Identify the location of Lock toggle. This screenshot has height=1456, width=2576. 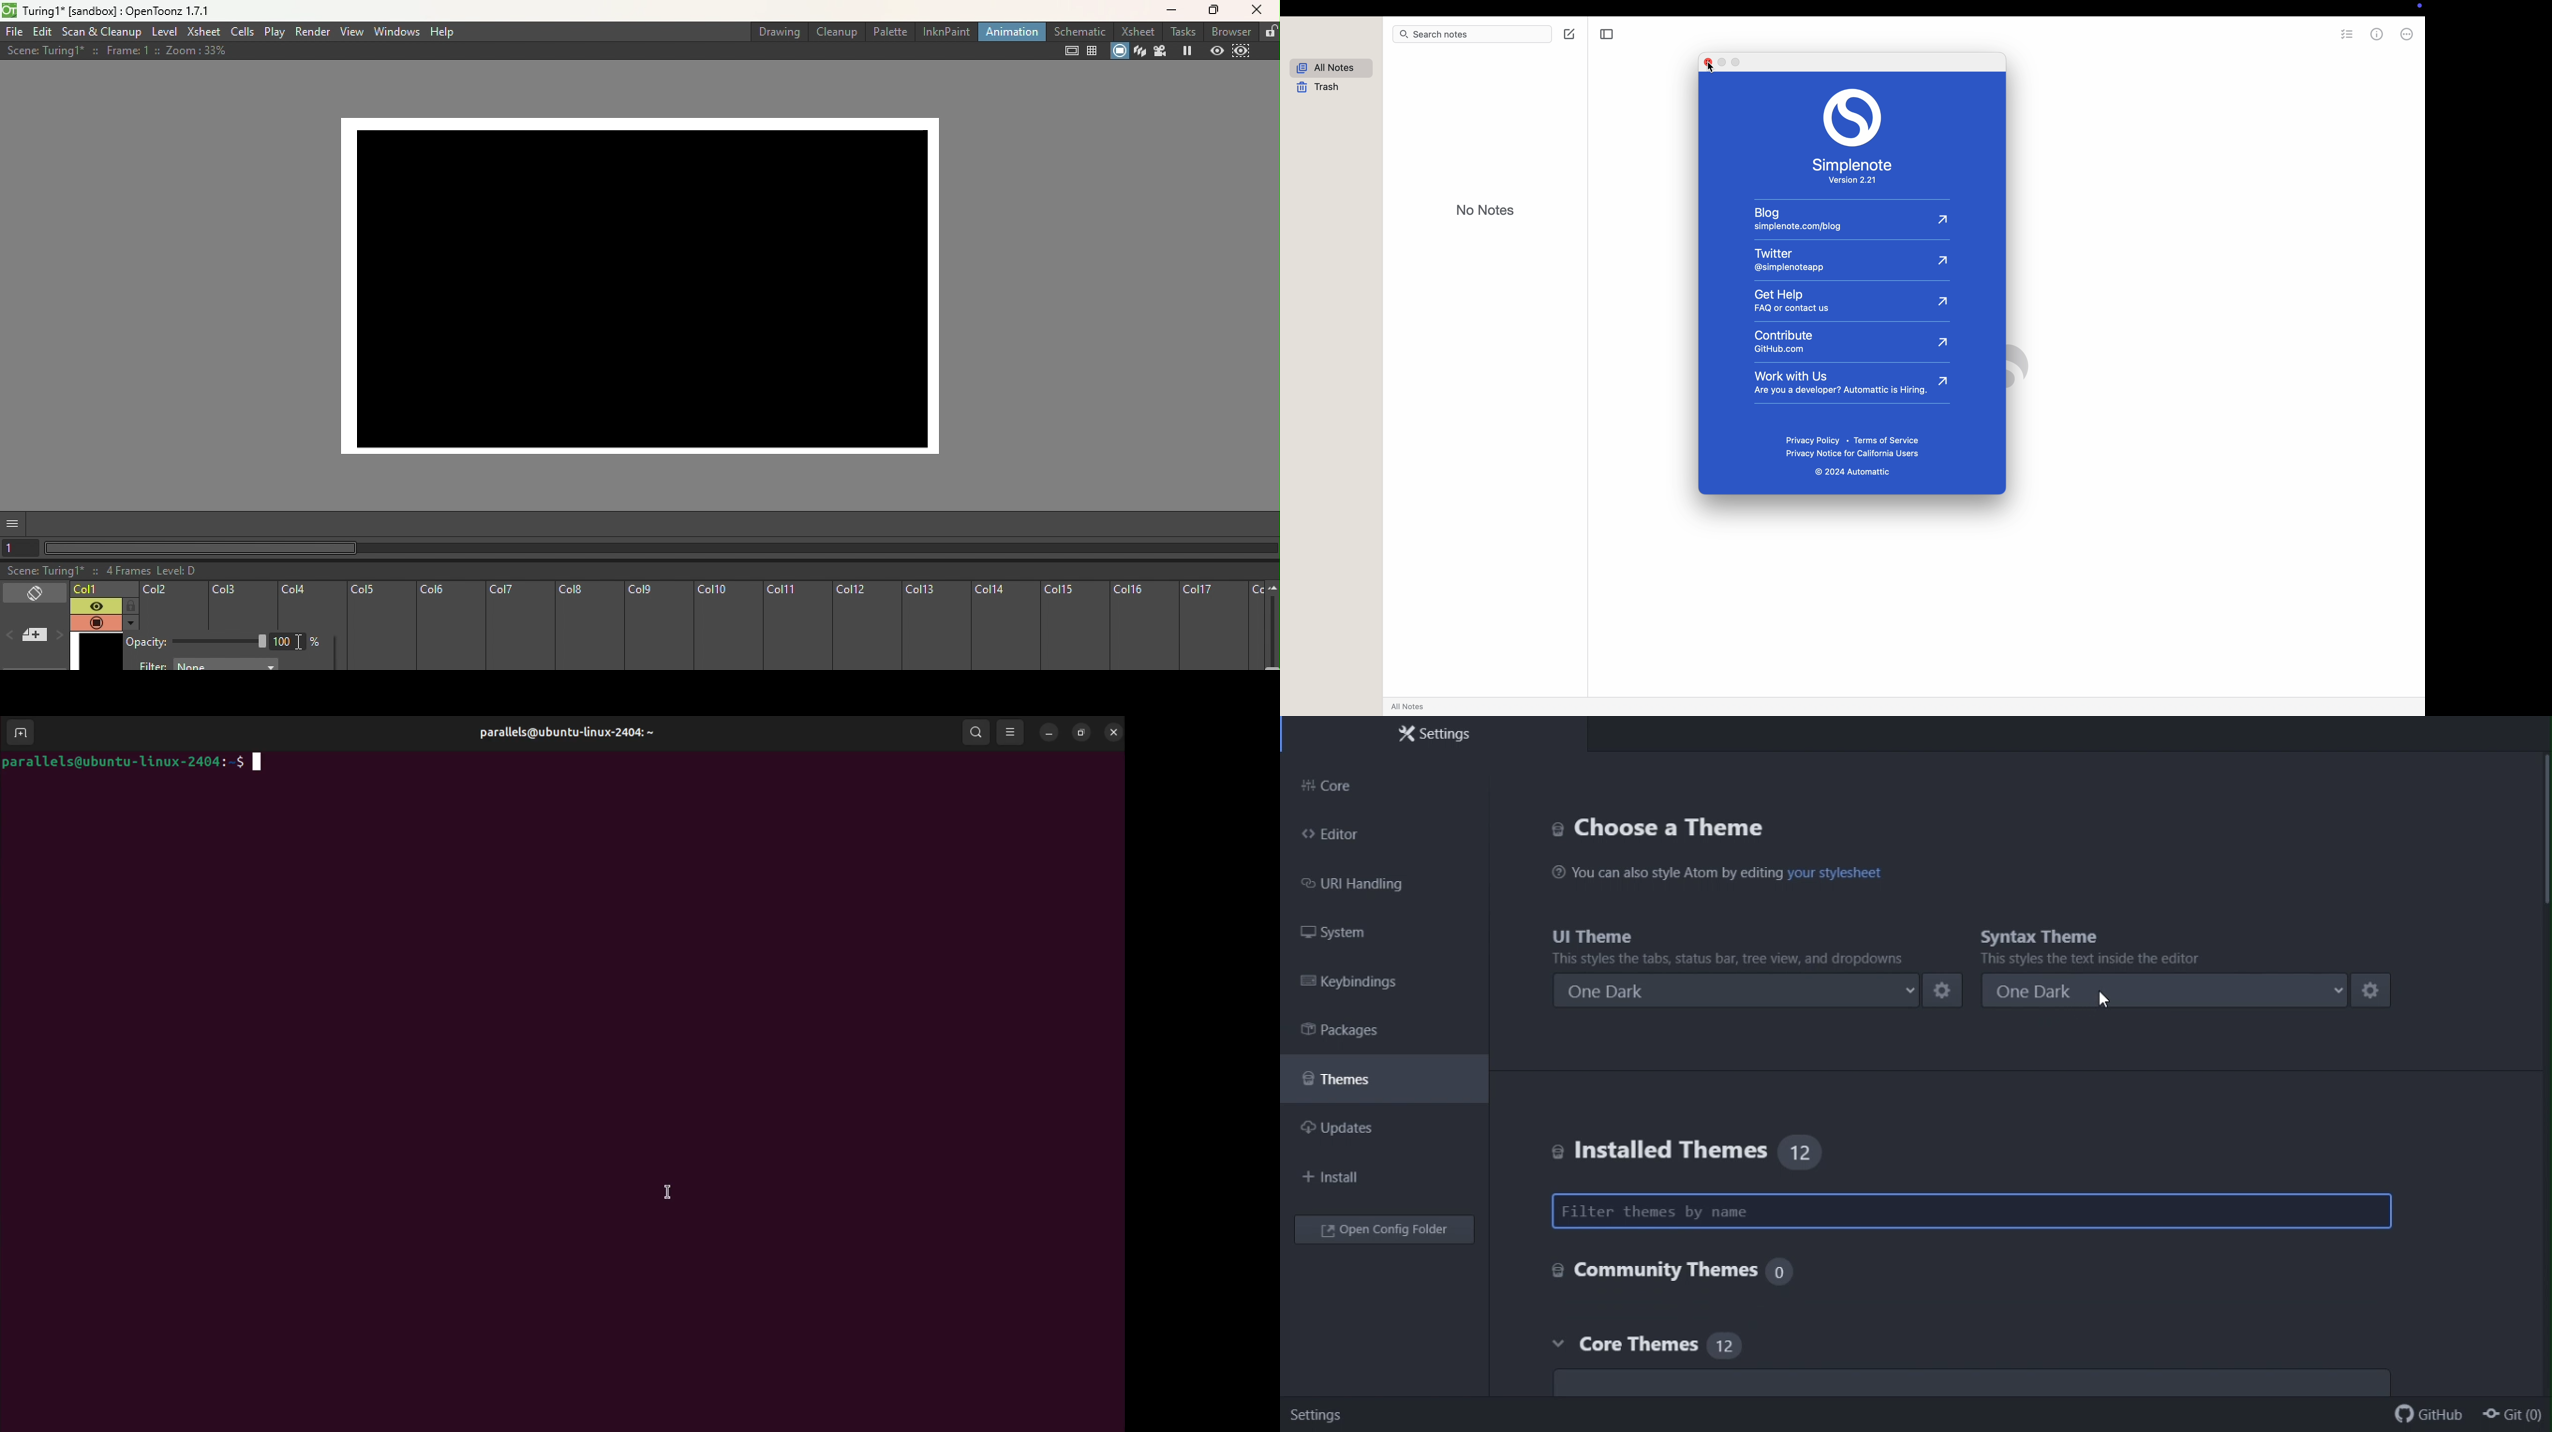
(128, 606).